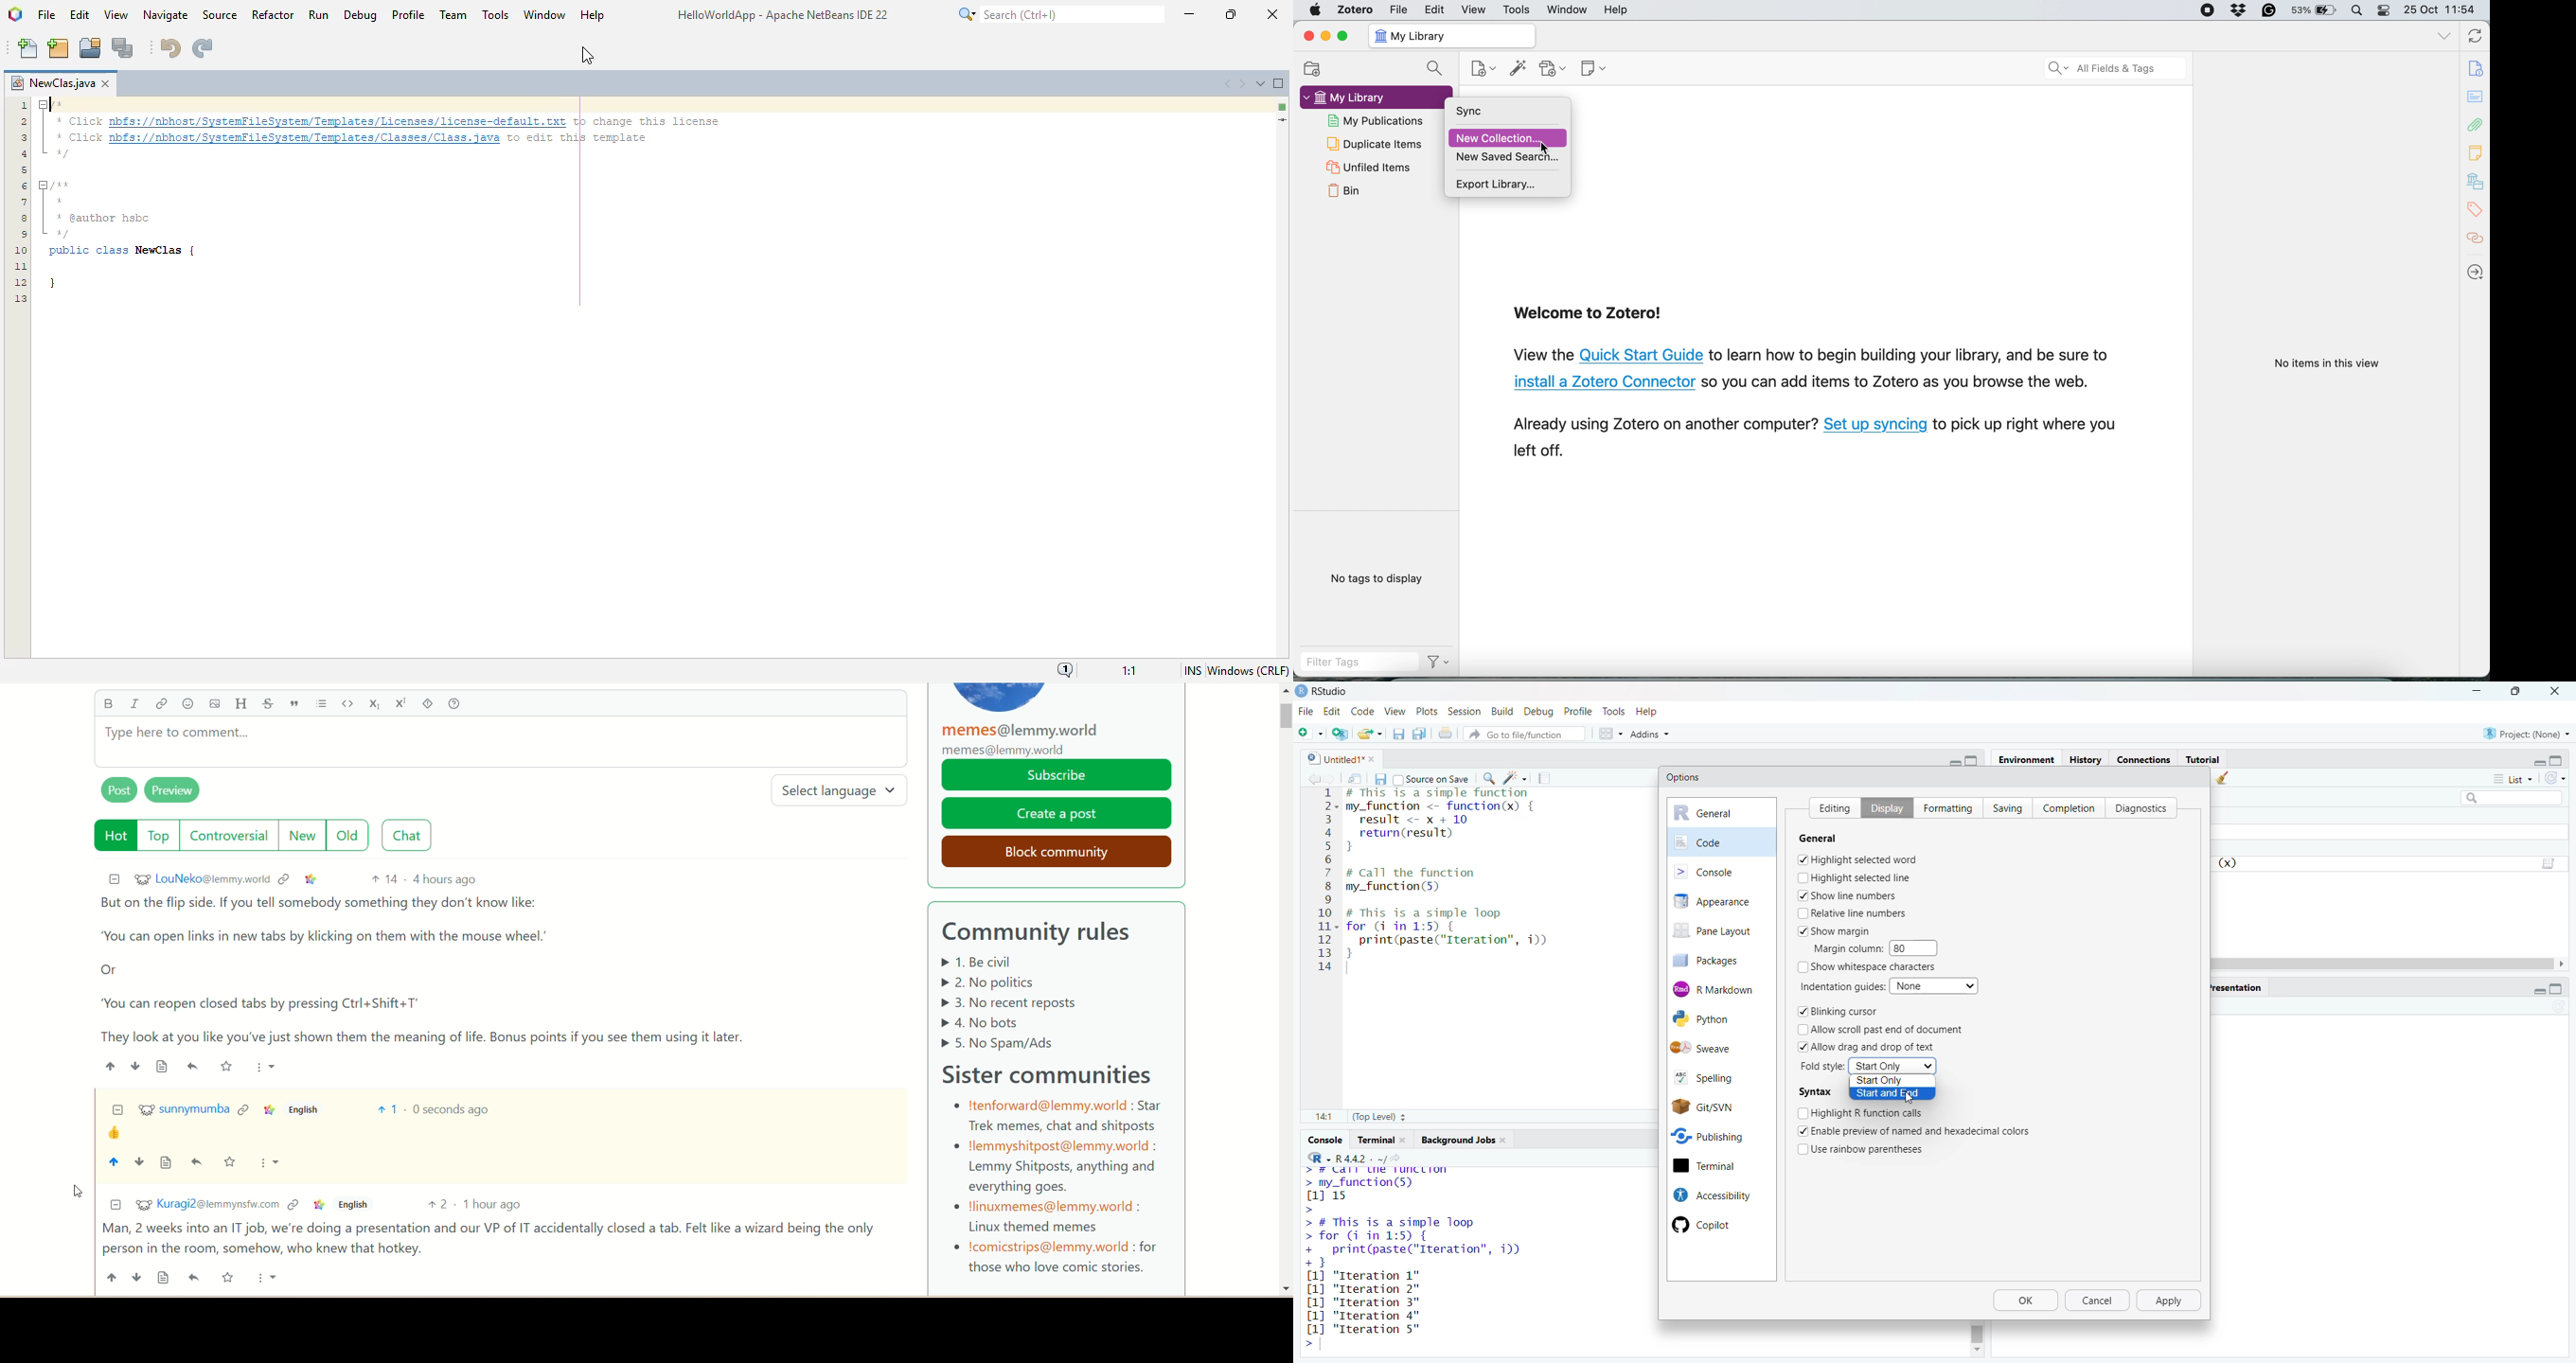 This screenshot has width=2576, height=1372. I want to click on link, so click(163, 704).